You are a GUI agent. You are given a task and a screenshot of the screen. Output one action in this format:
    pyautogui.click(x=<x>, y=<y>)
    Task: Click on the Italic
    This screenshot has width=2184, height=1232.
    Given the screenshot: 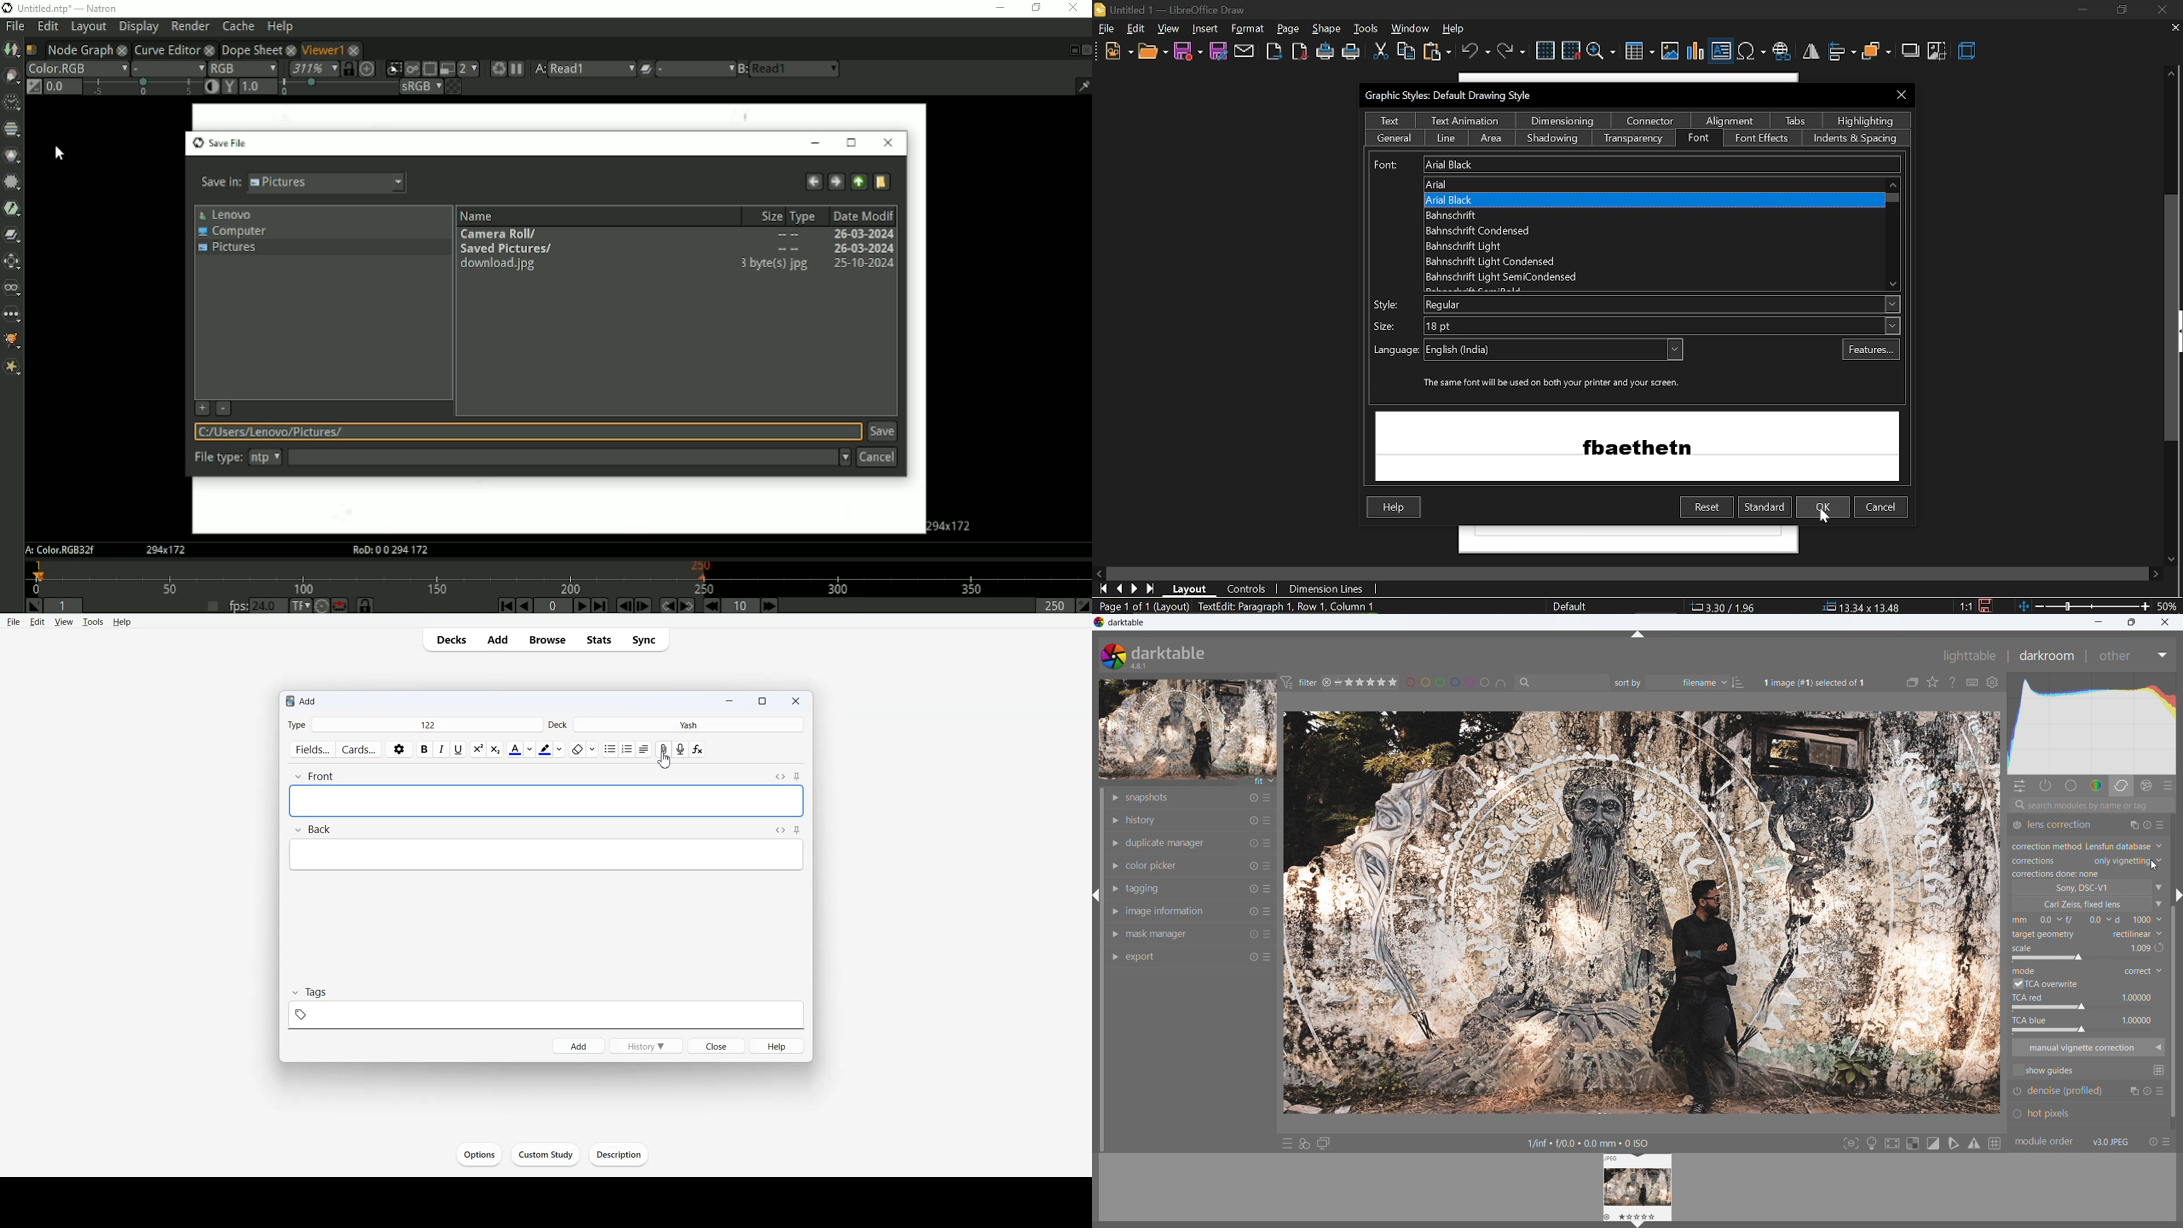 What is the action you would take?
    pyautogui.click(x=442, y=749)
    